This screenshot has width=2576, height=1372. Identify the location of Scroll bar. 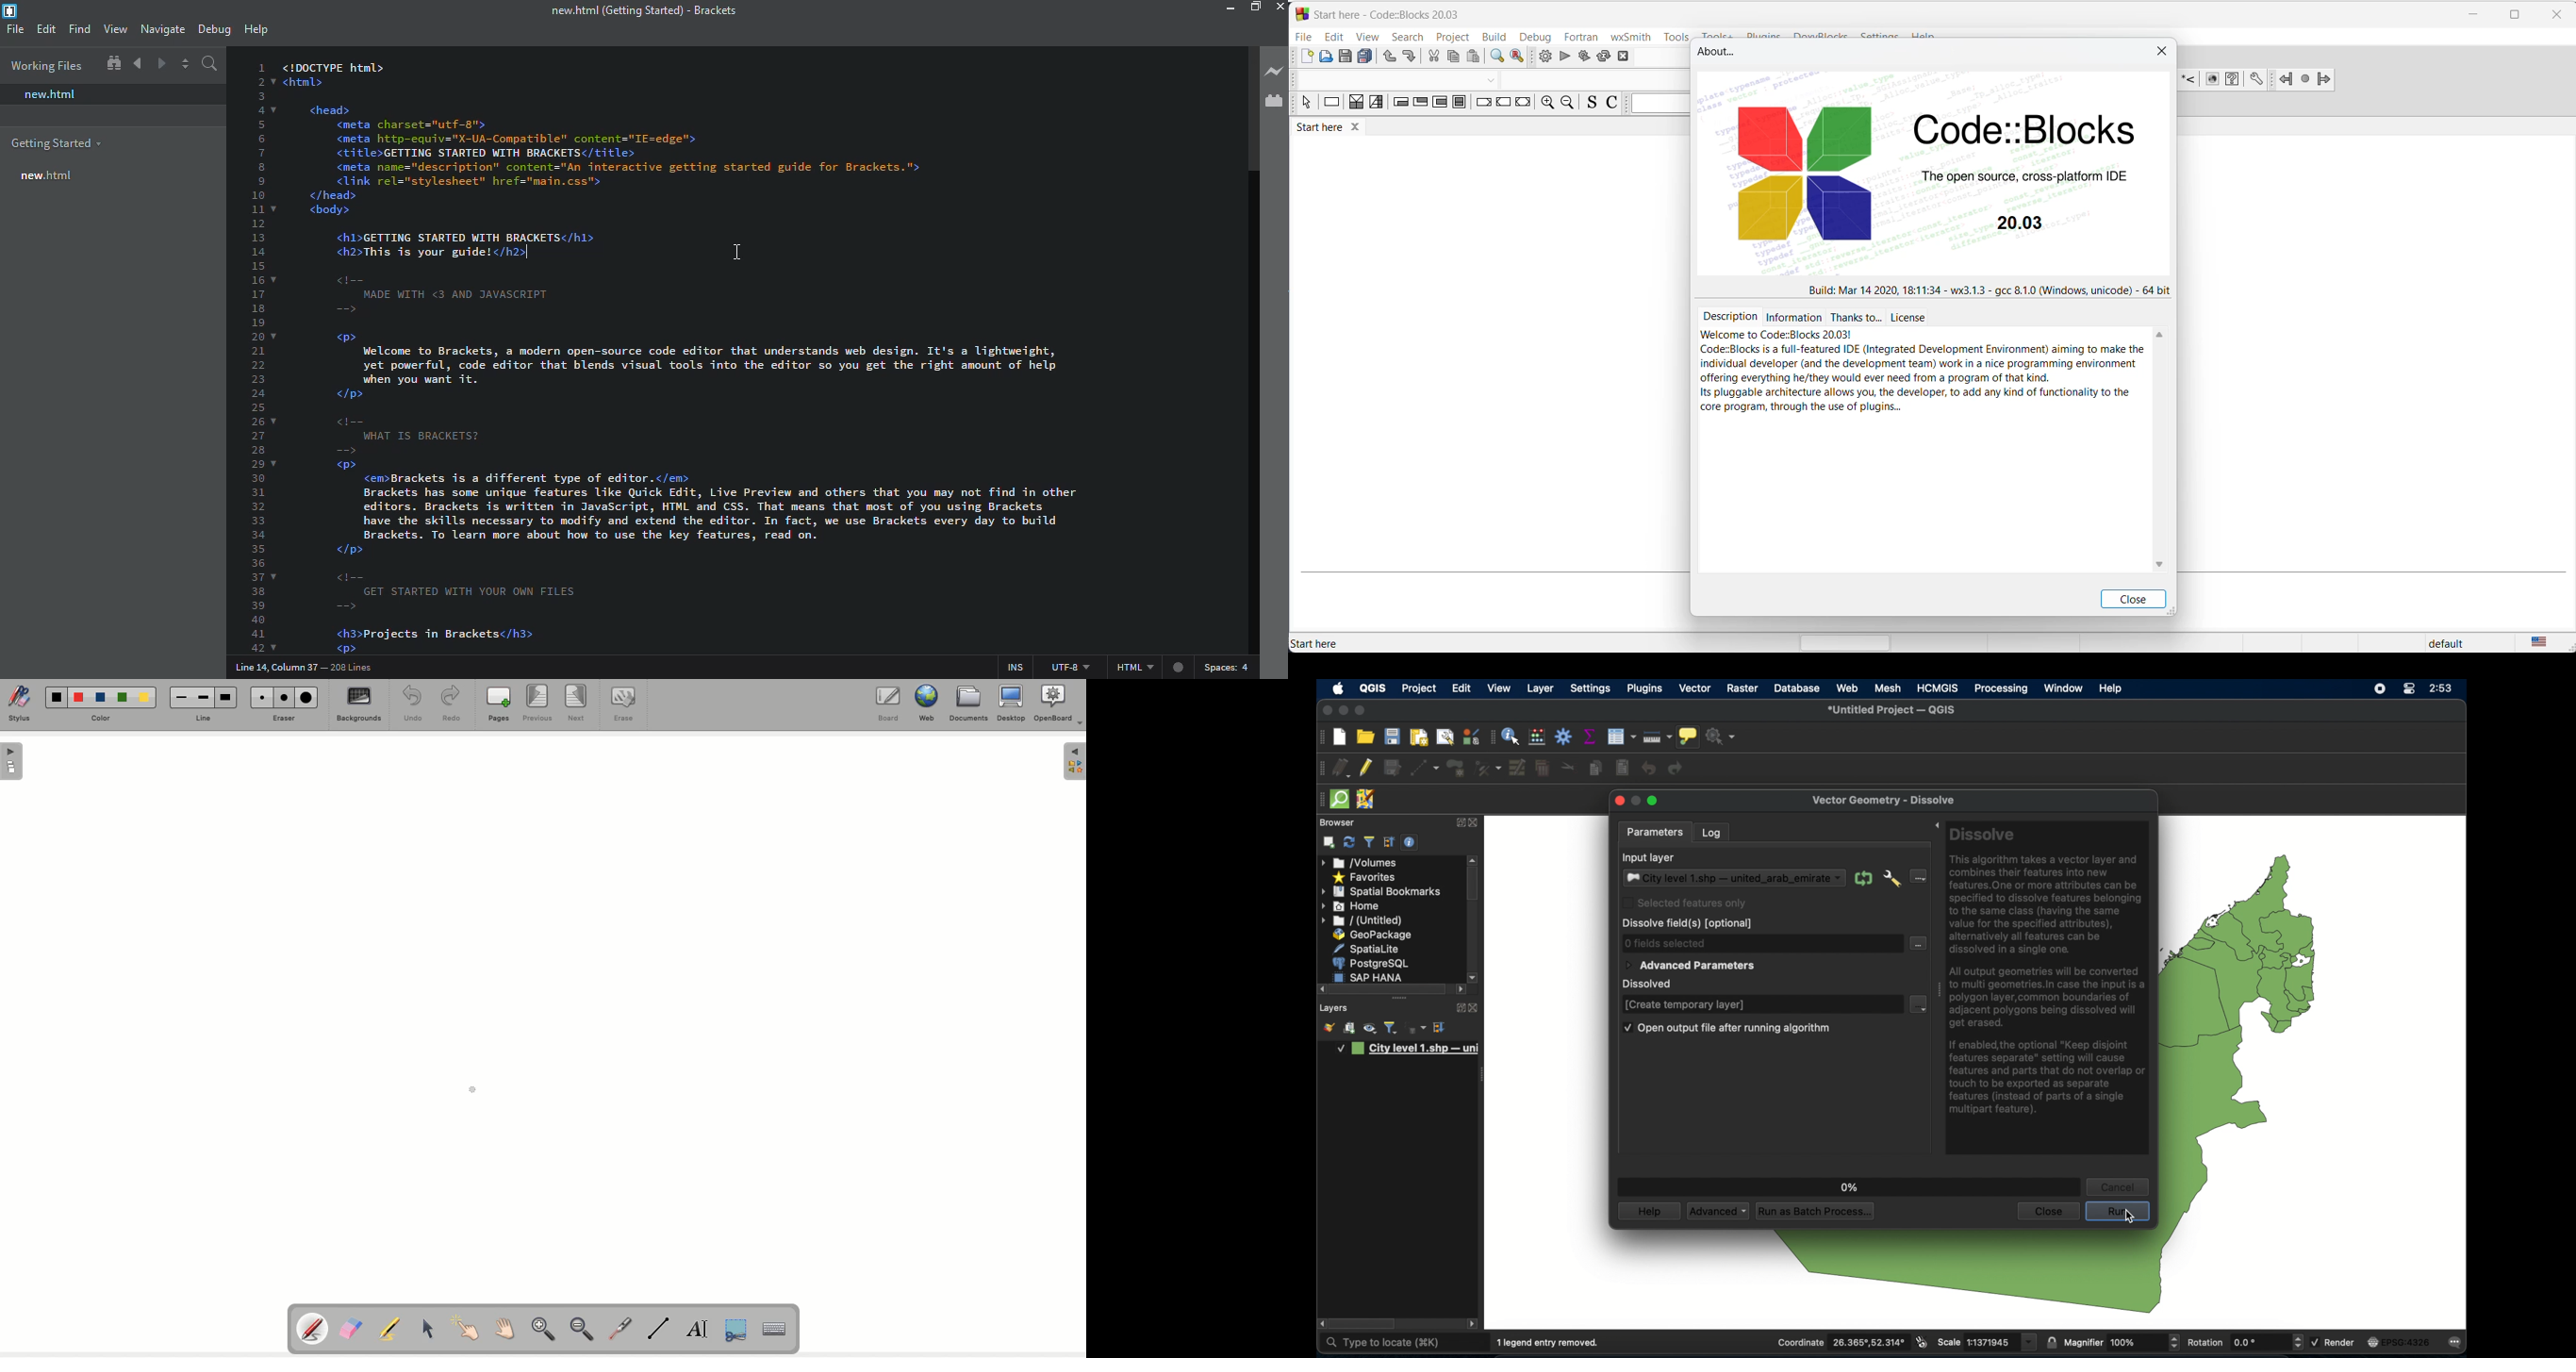
(2168, 445).